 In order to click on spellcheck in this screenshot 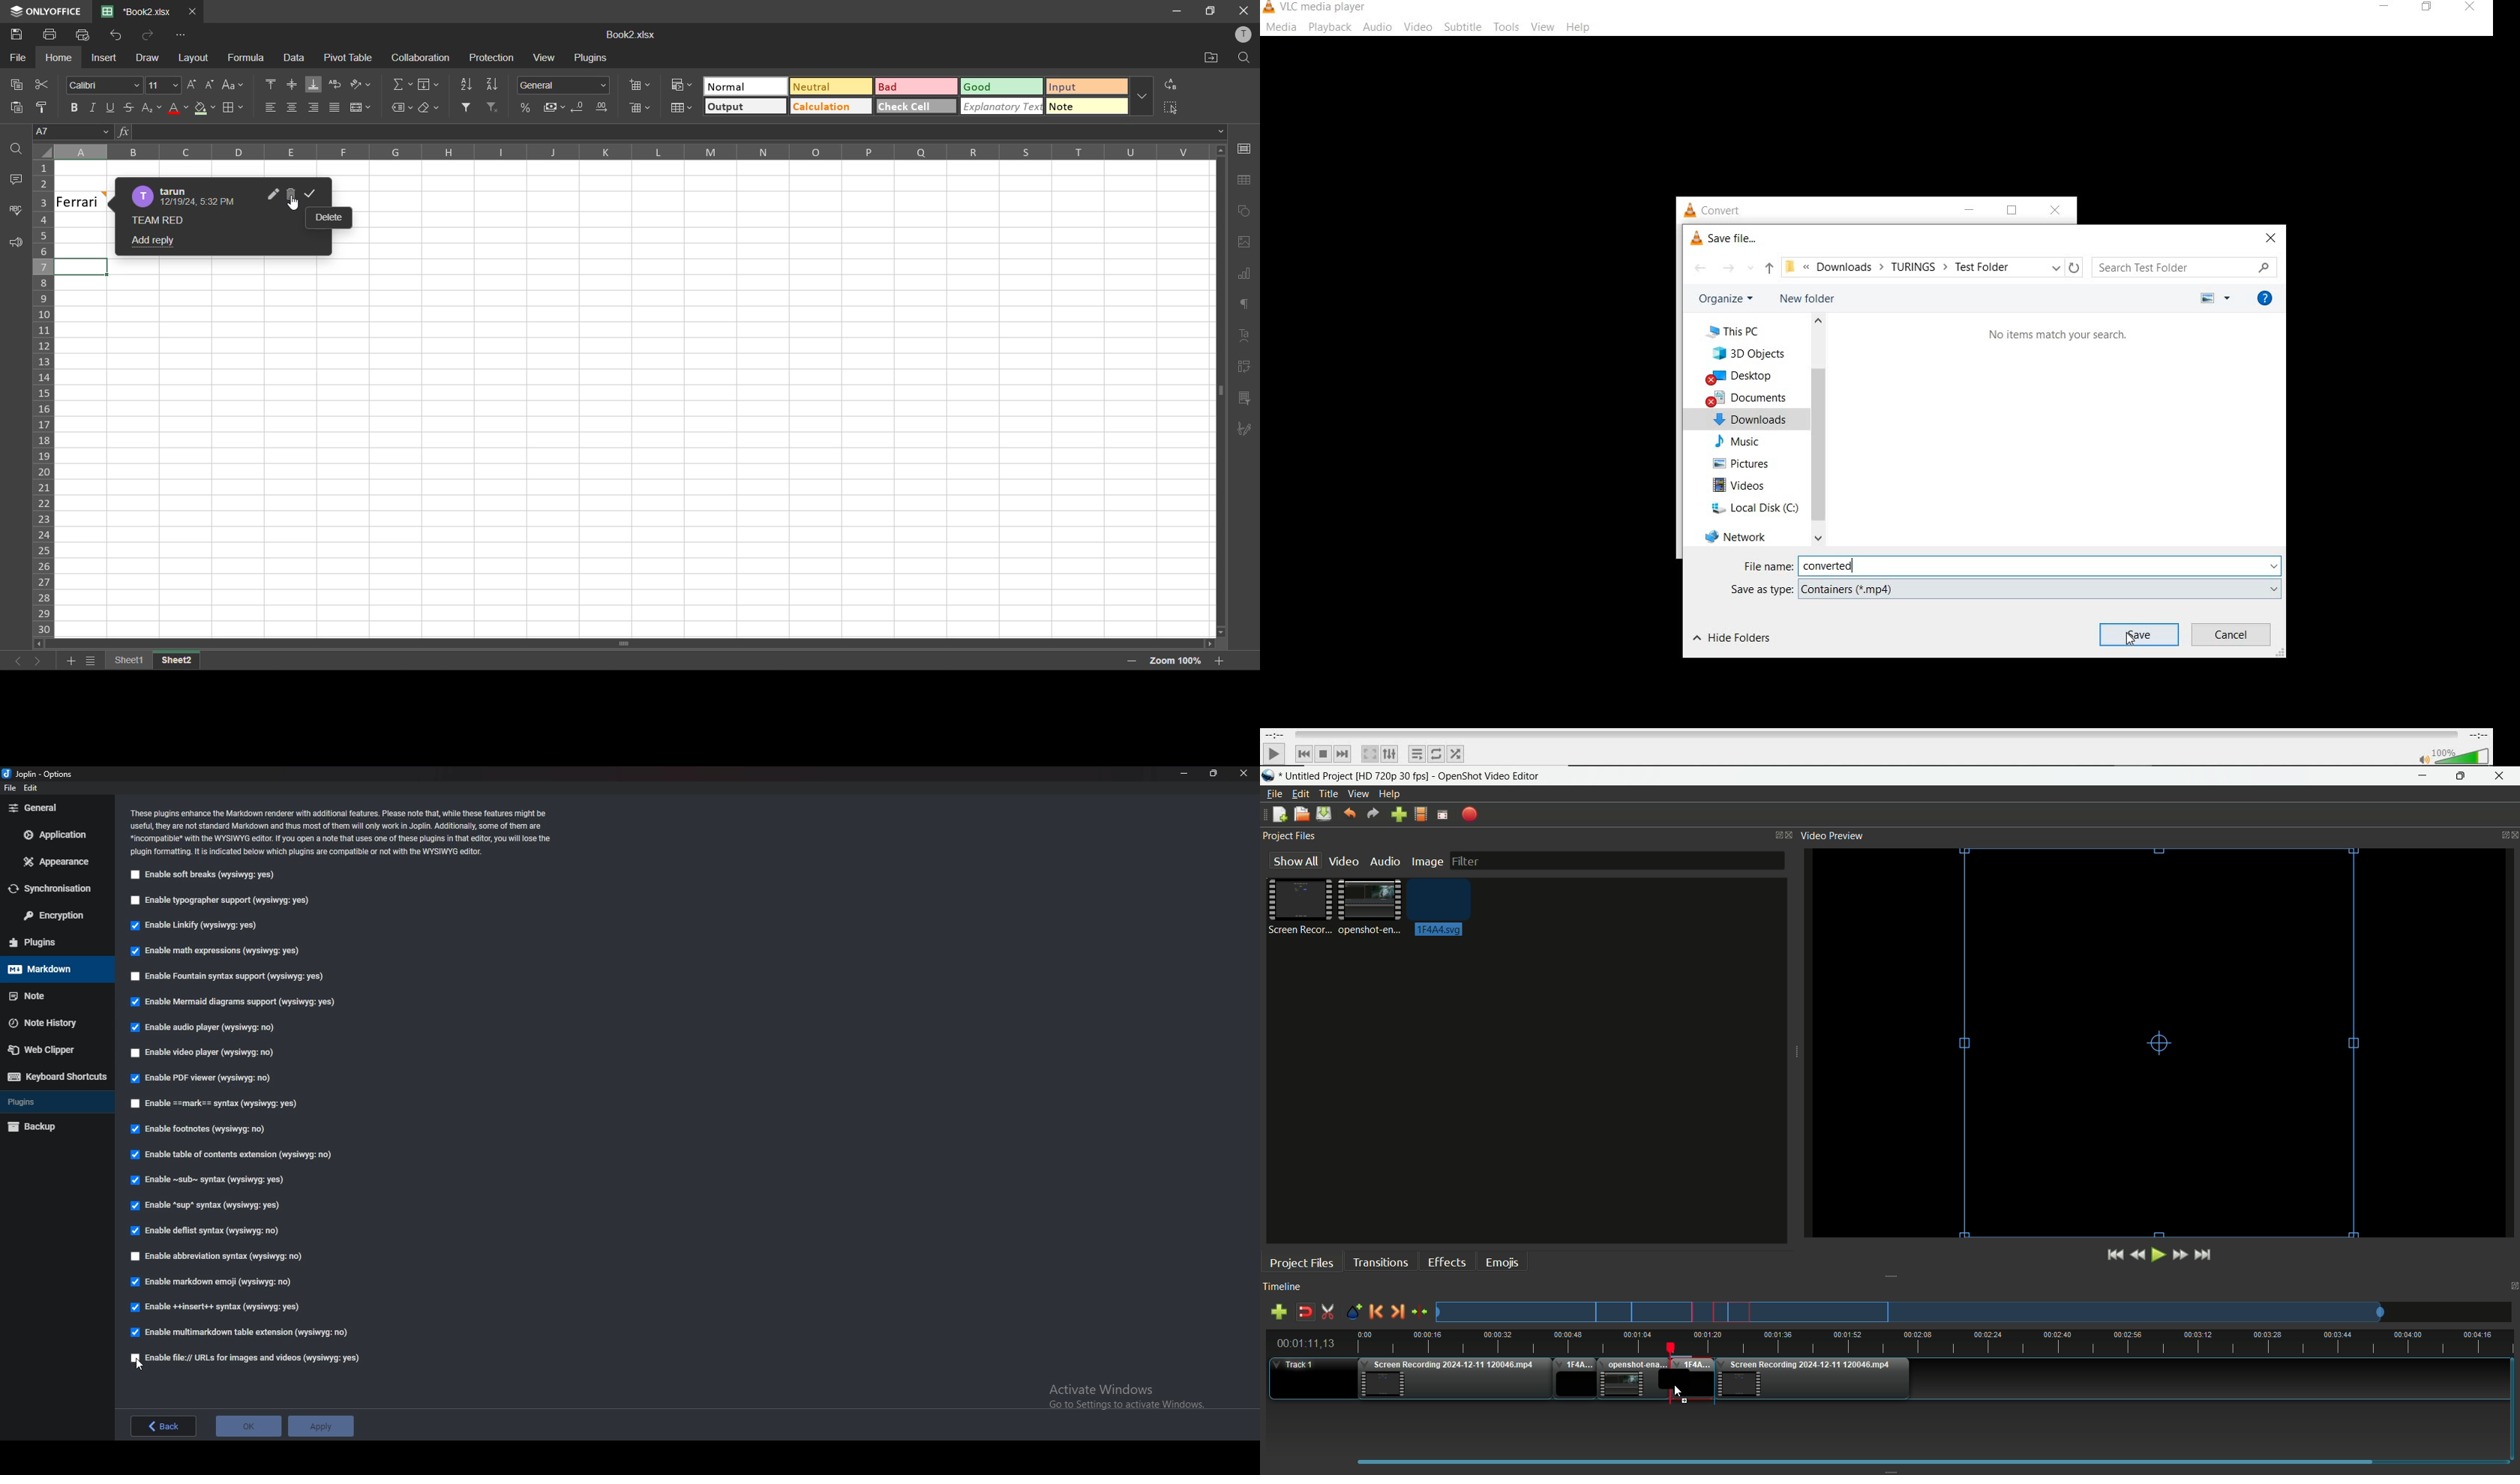, I will do `click(16, 211)`.